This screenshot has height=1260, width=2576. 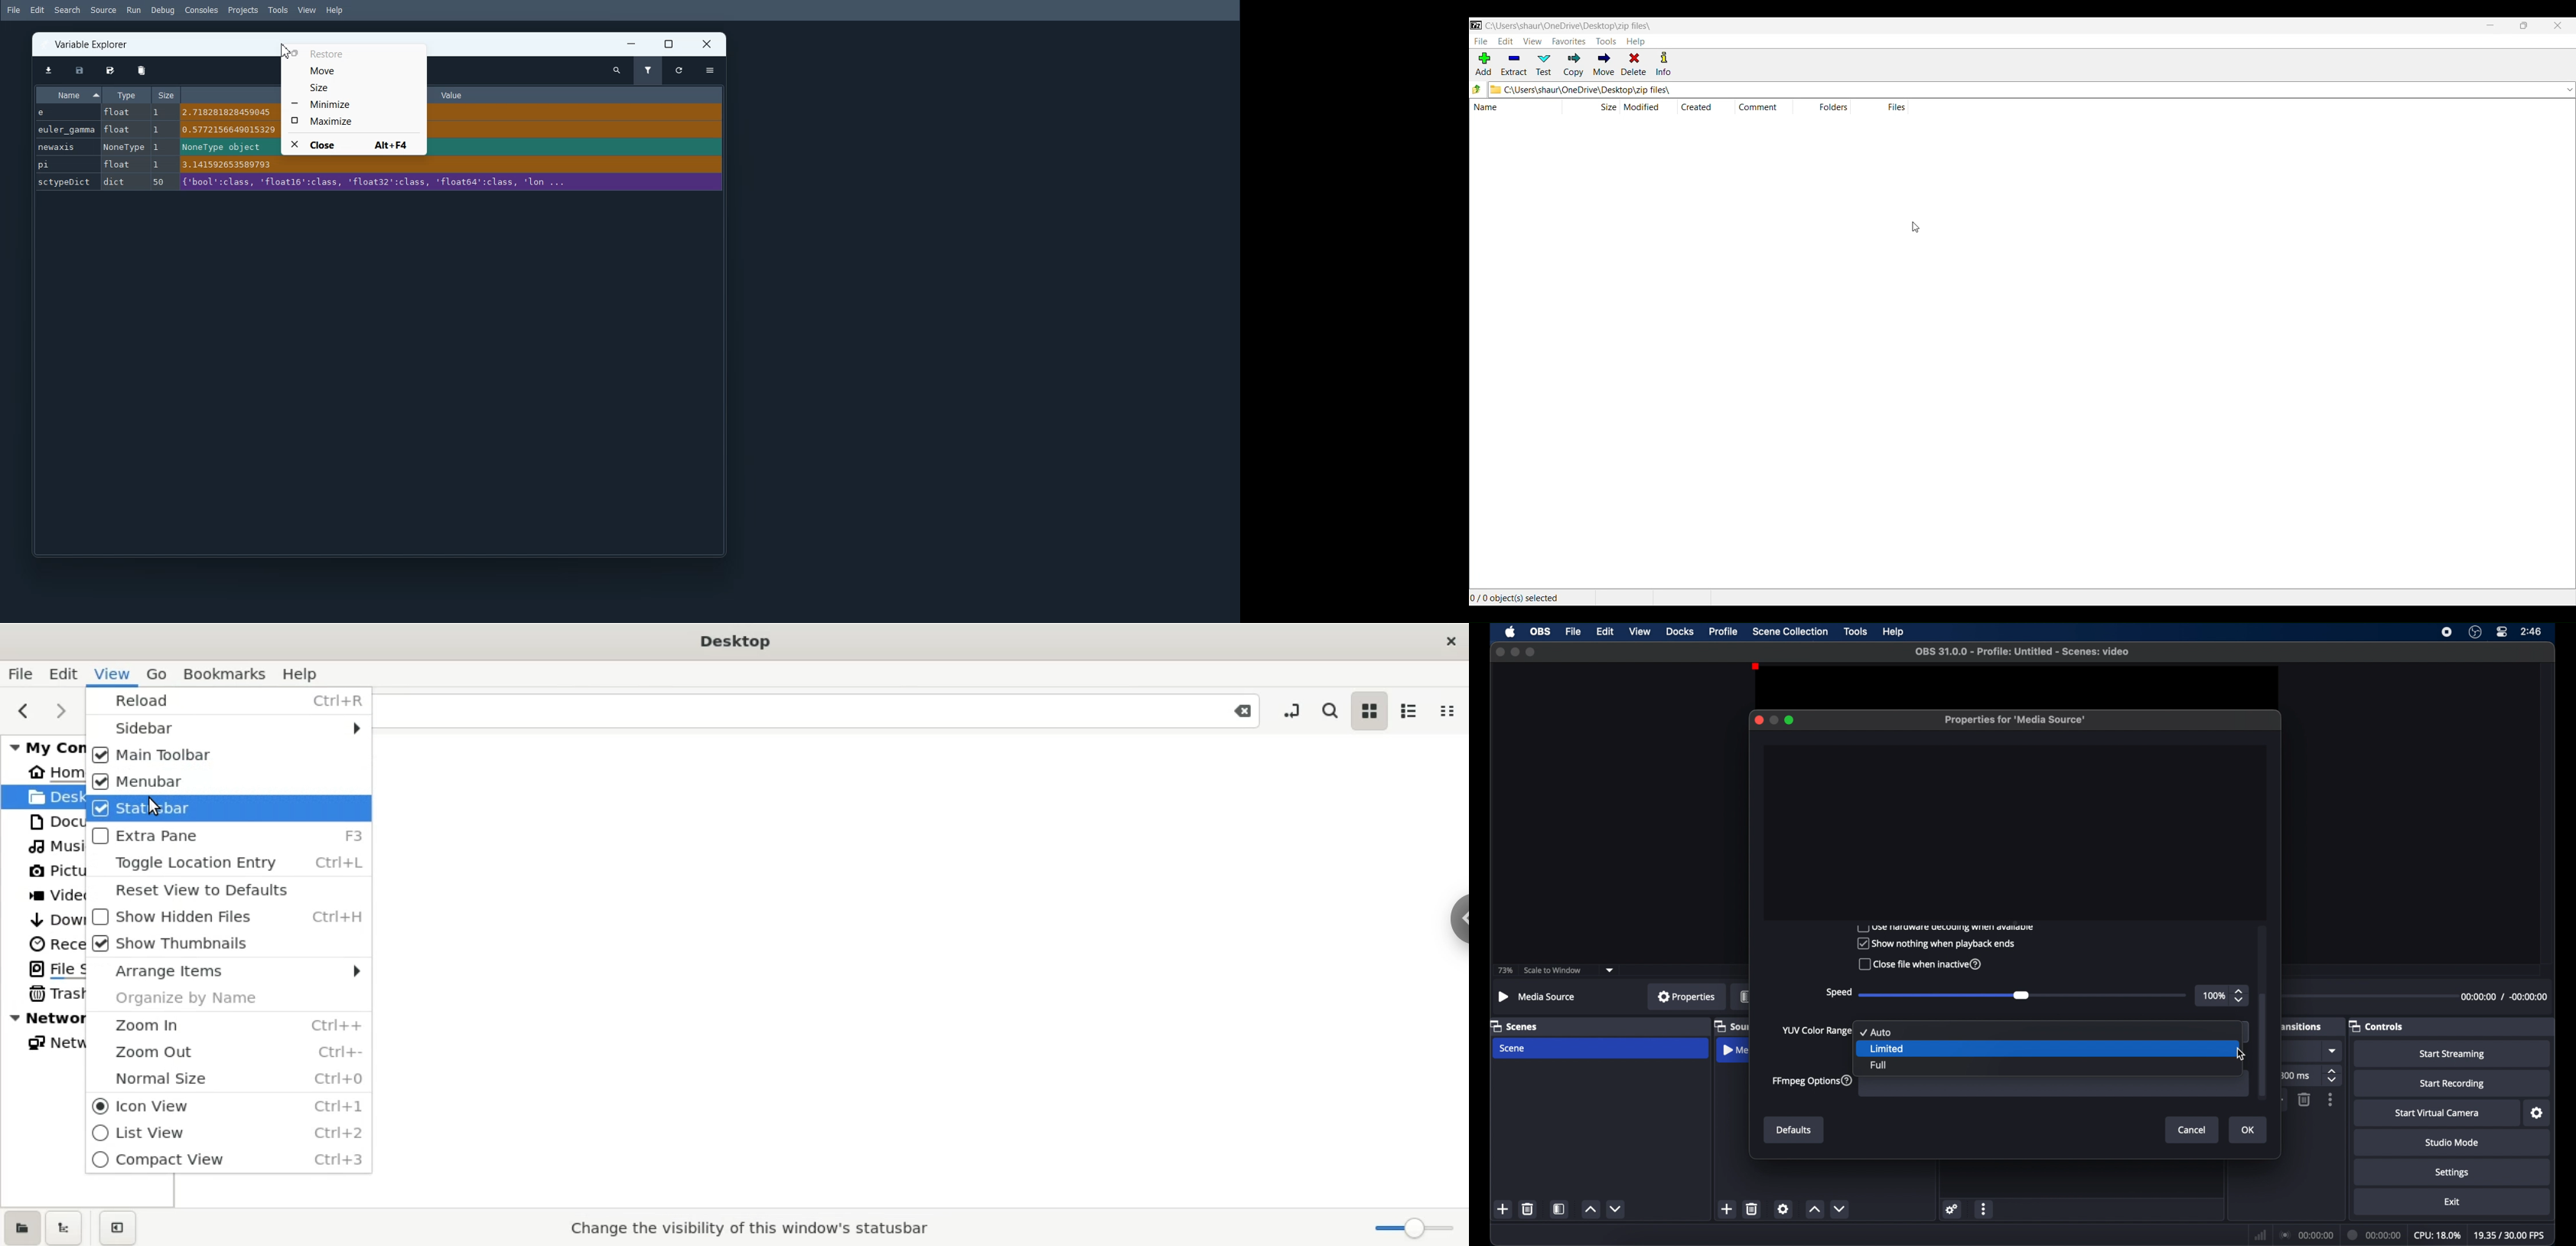 What do you see at coordinates (110, 70) in the screenshot?
I see `Save data as` at bounding box center [110, 70].